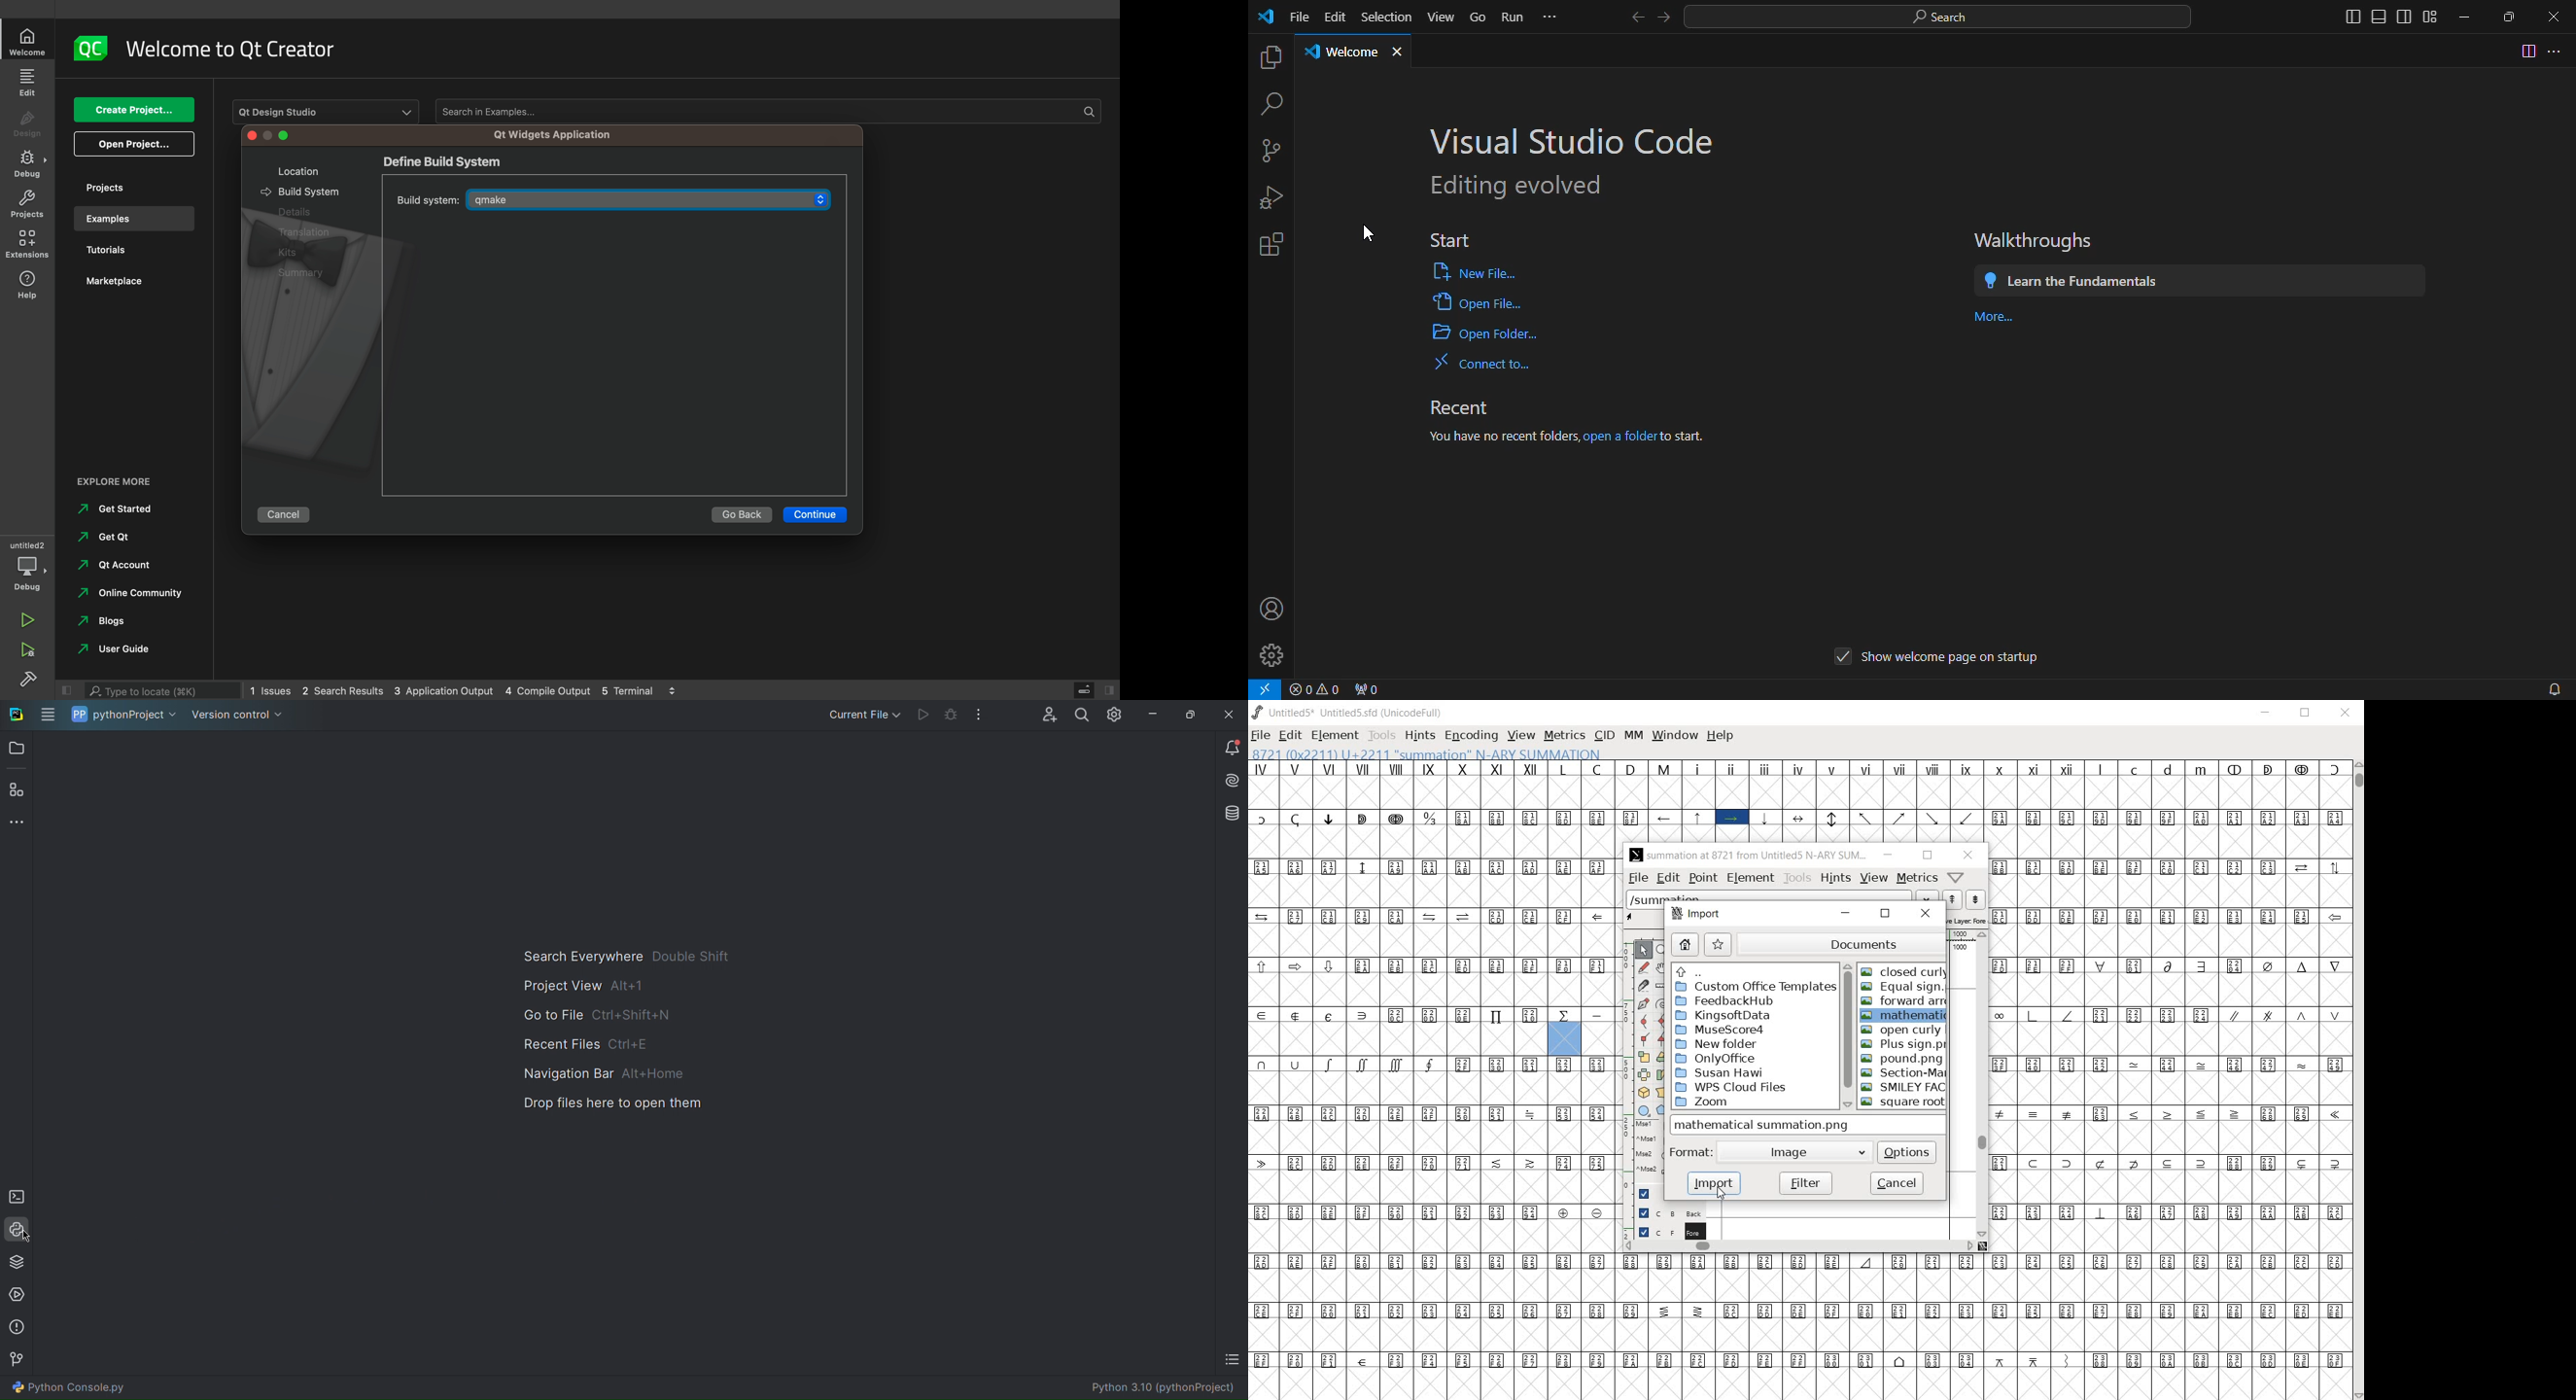 This screenshot has height=1400, width=2576. I want to click on OPEN CURLY, so click(1900, 1029).